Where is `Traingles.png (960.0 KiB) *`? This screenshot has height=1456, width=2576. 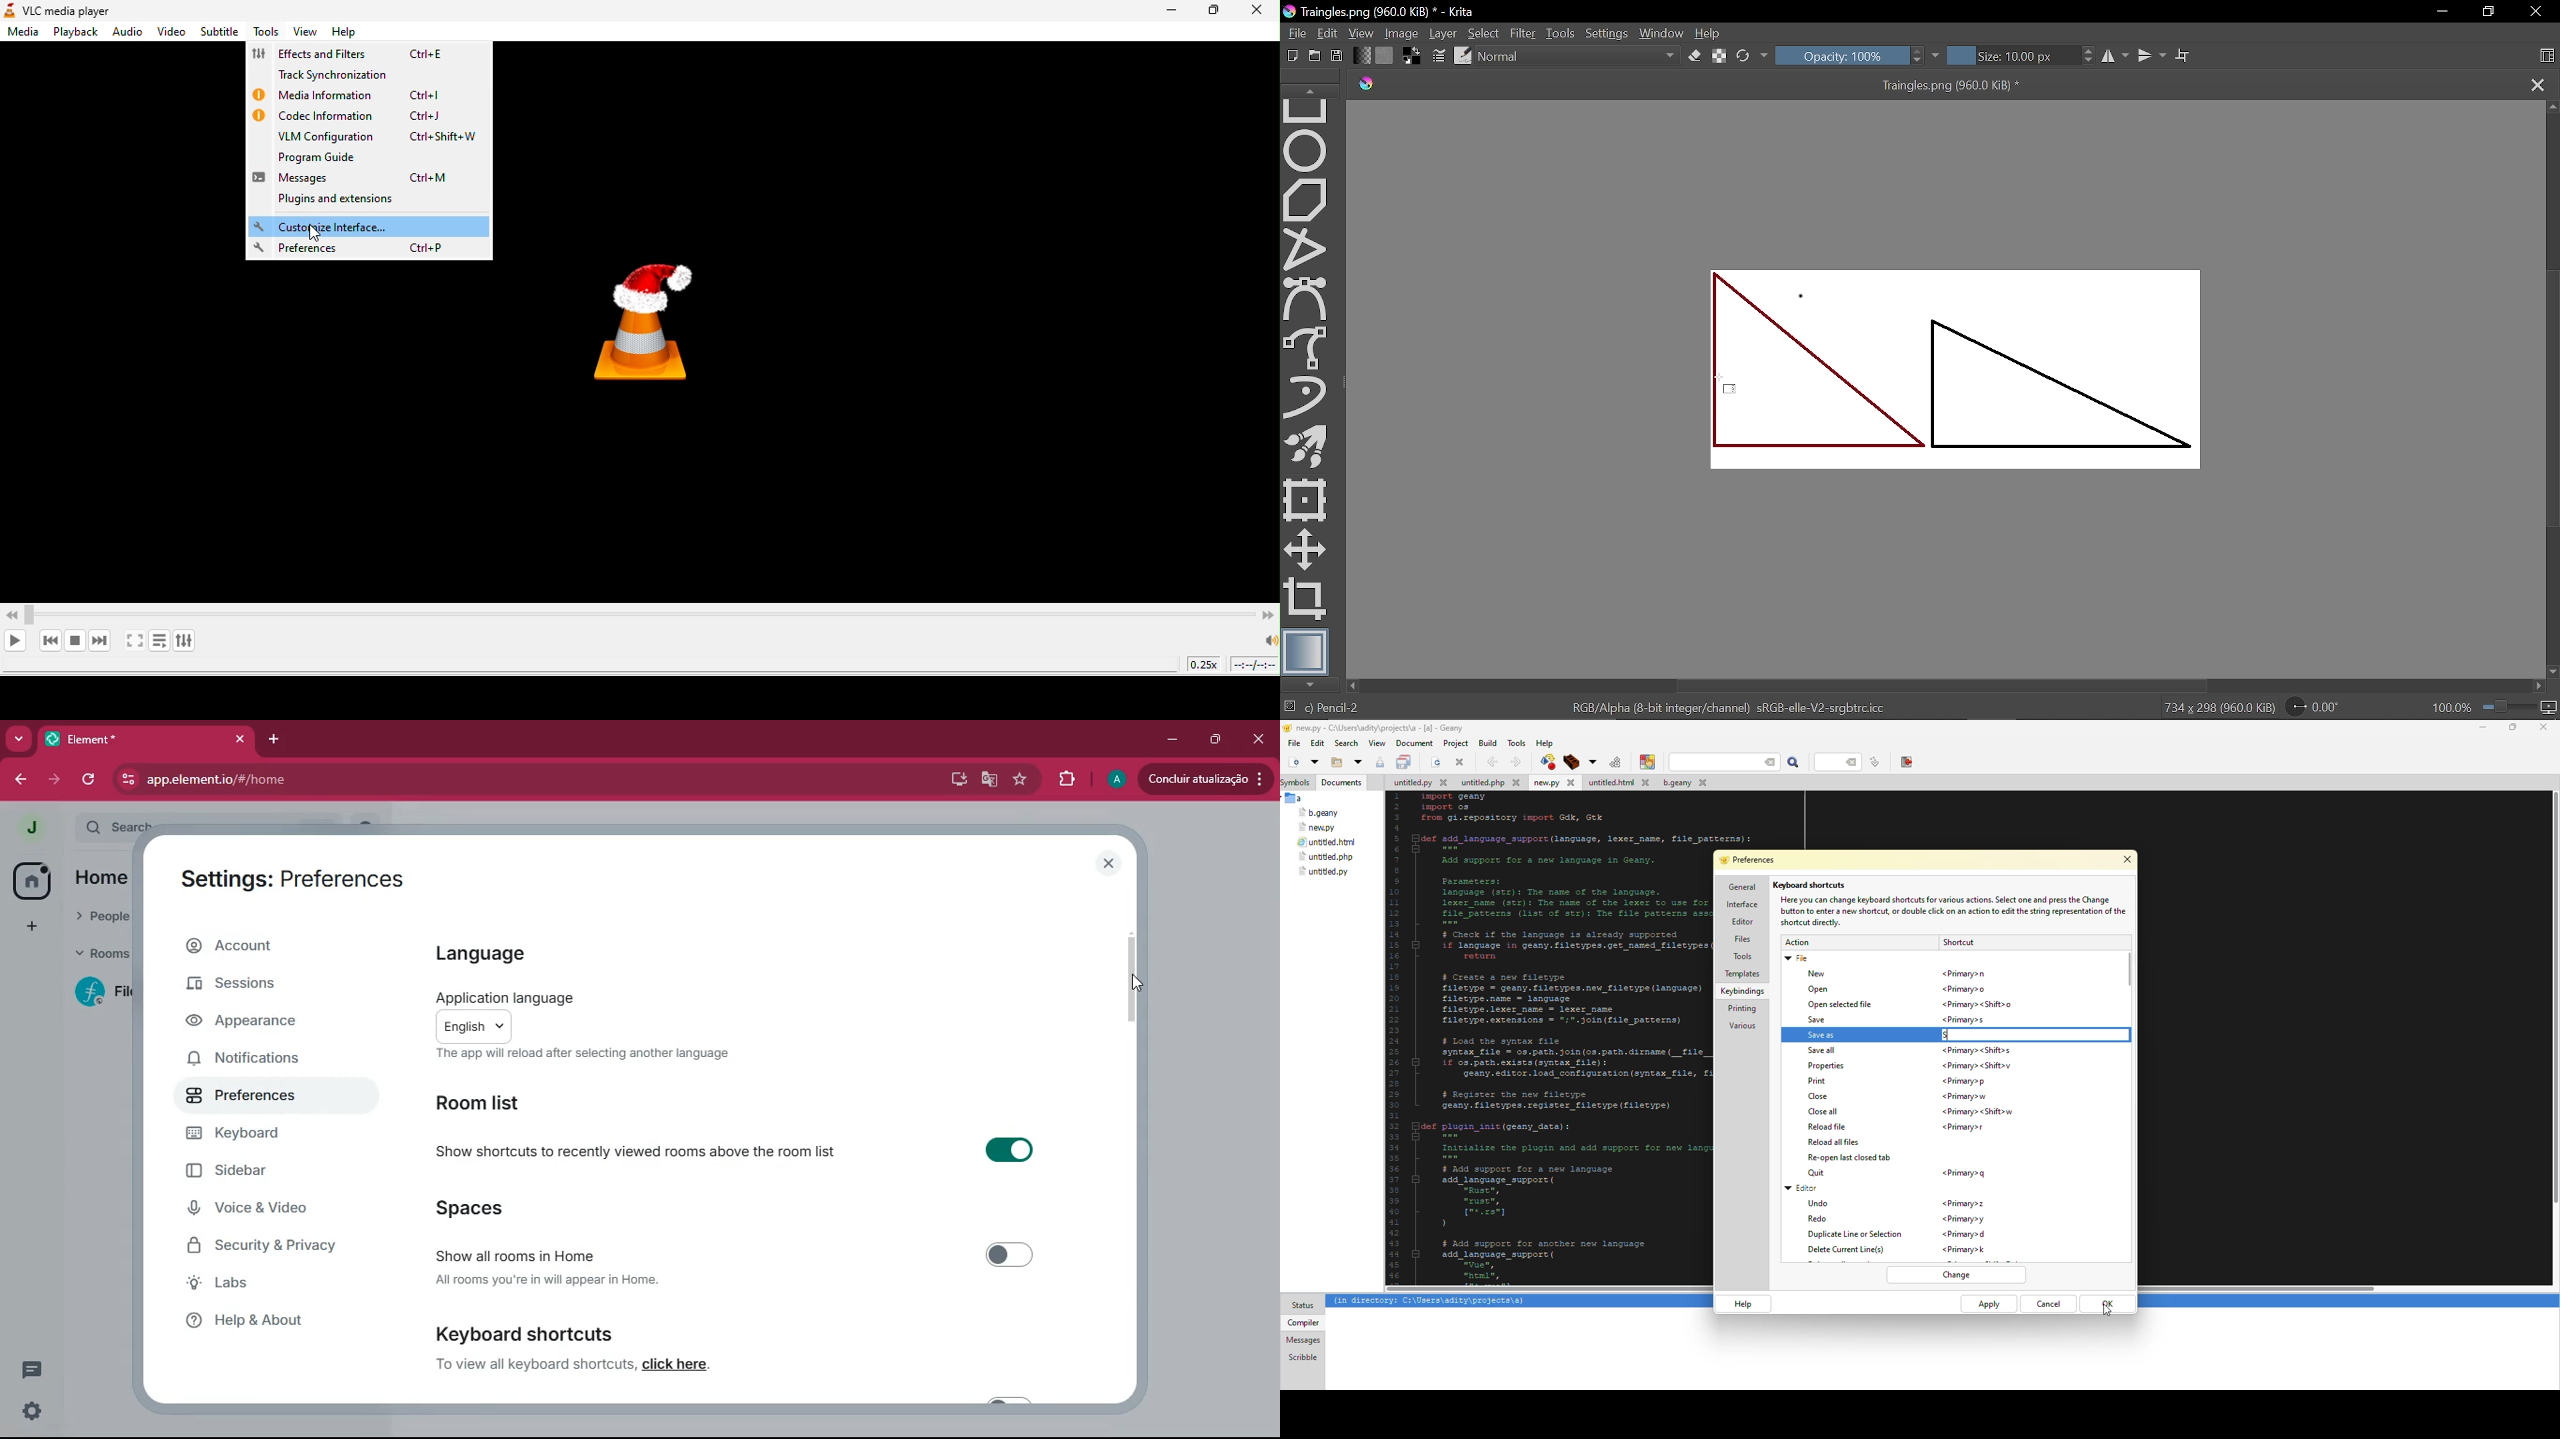 Traingles.png (960.0 KiB) * is located at coordinates (1934, 85).